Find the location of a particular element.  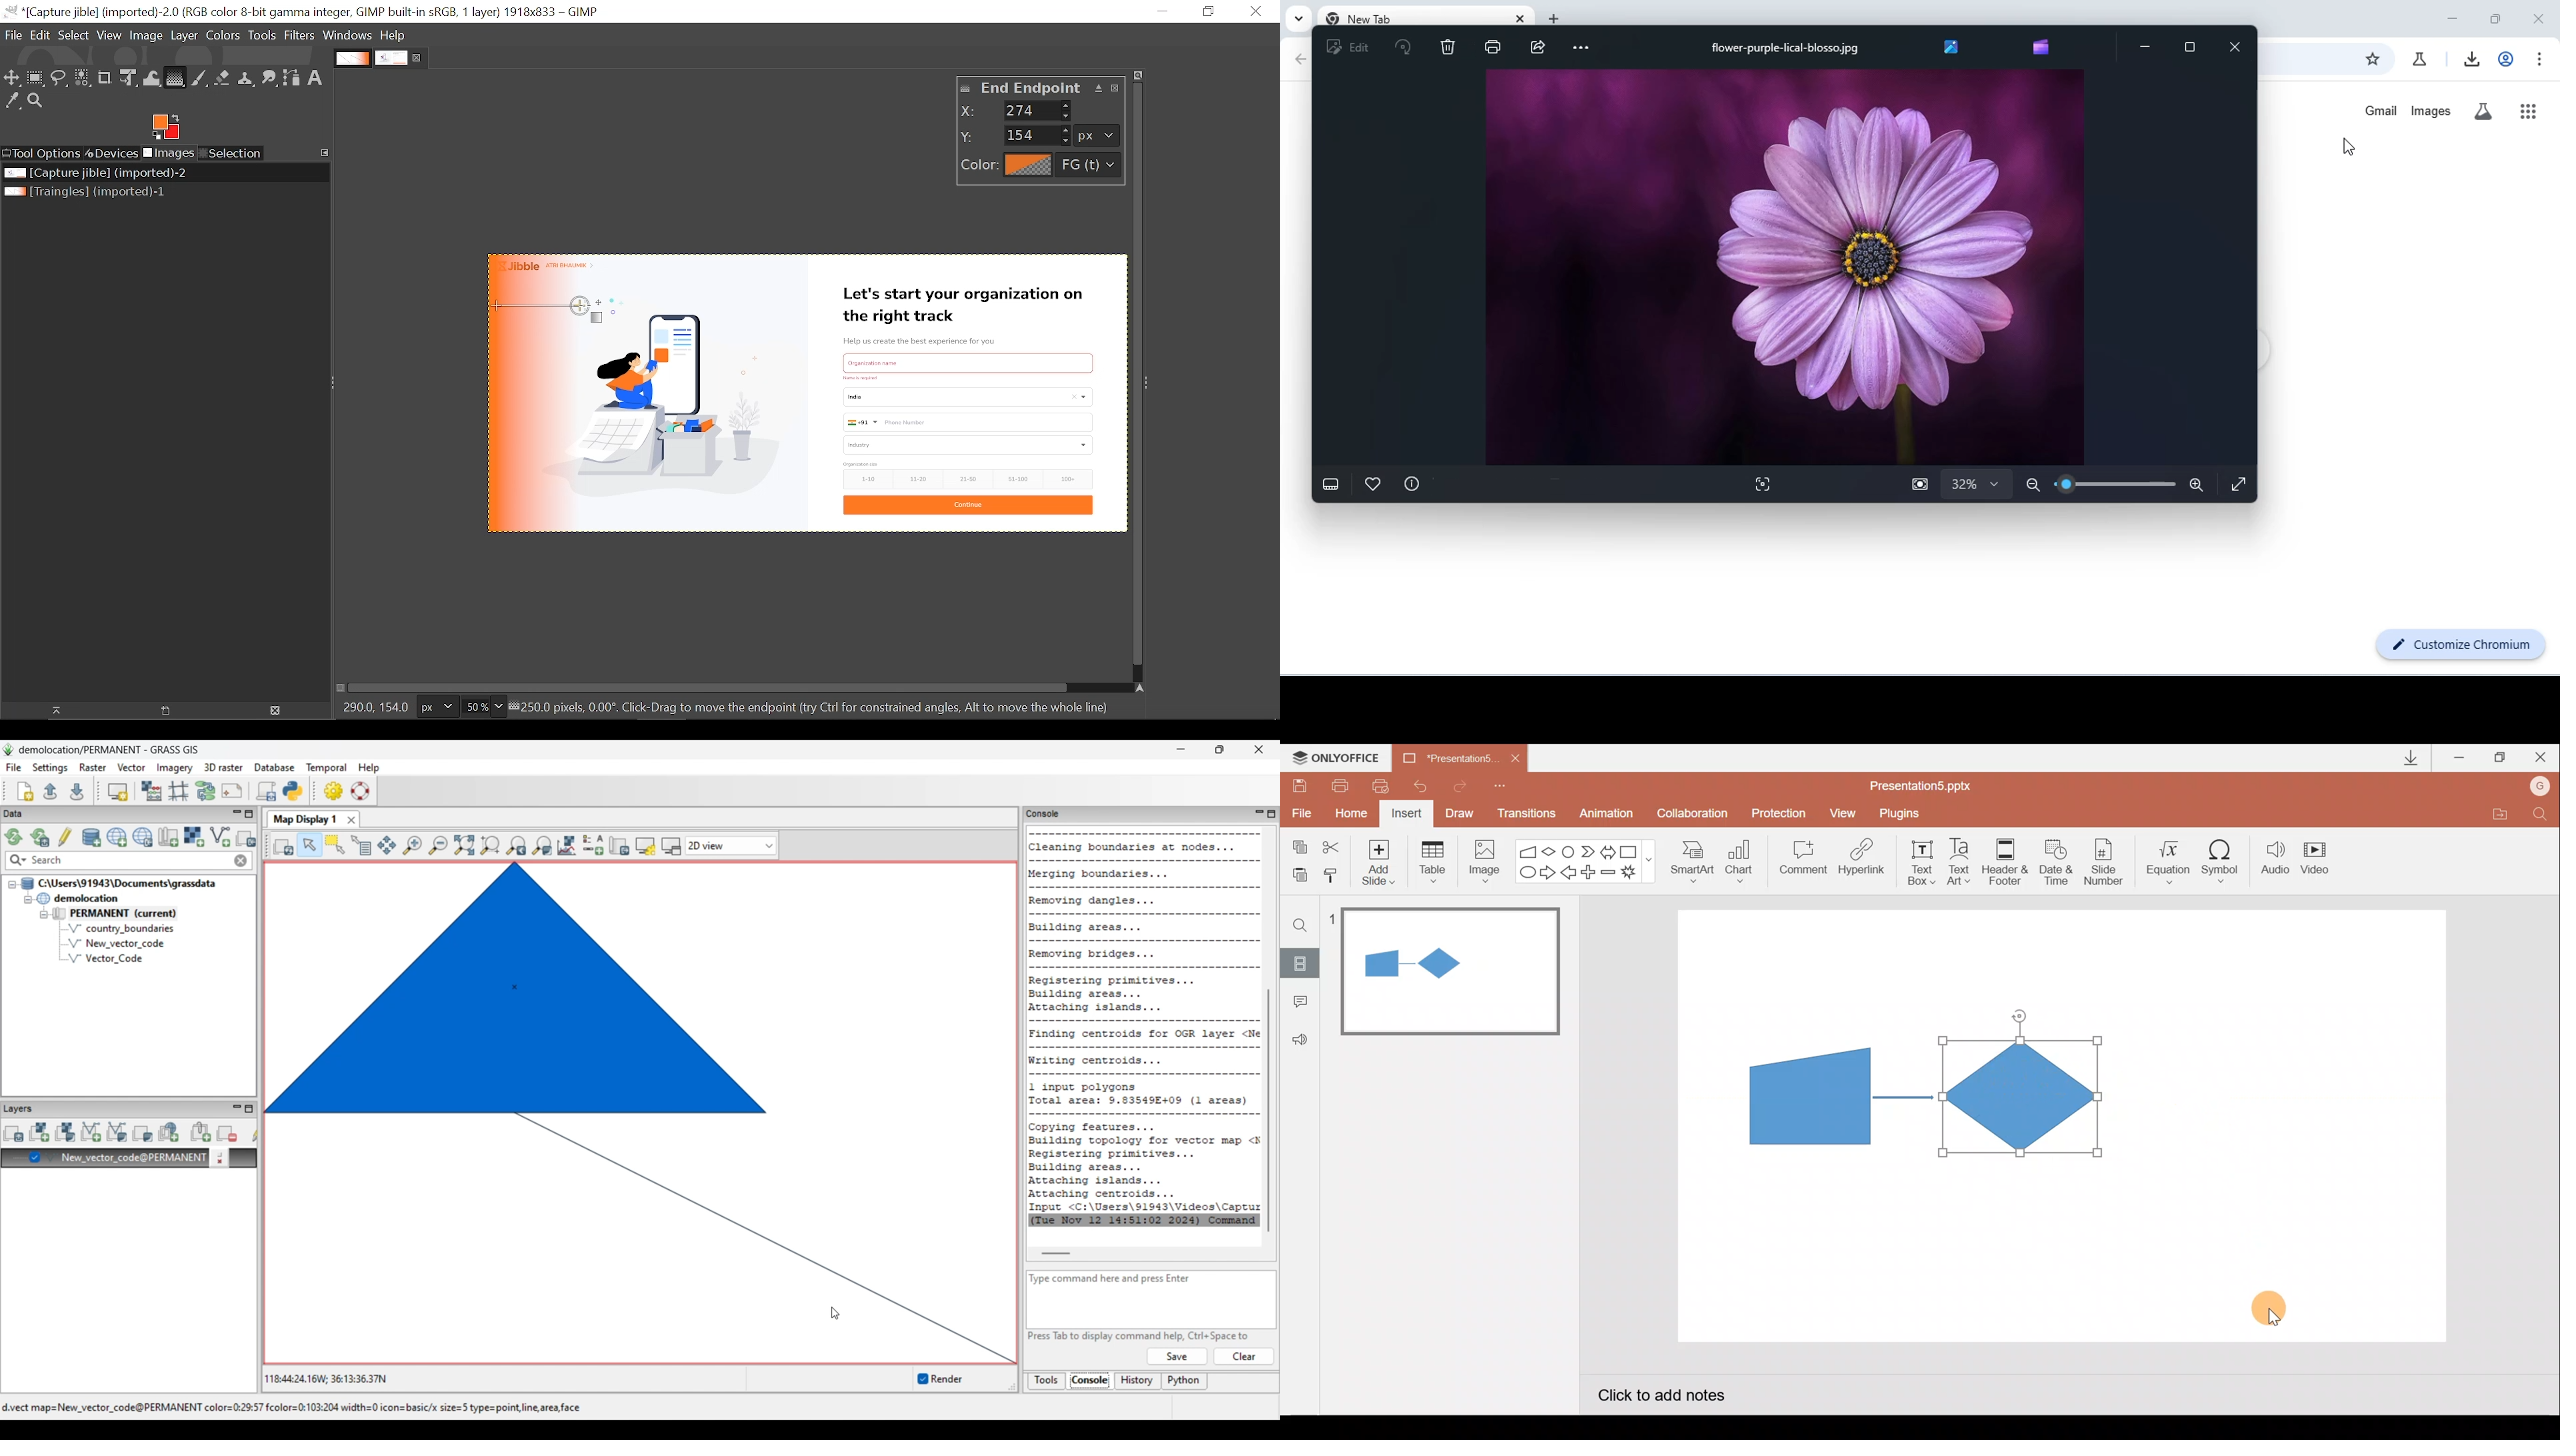

Quick print is located at coordinates (1385, 783).